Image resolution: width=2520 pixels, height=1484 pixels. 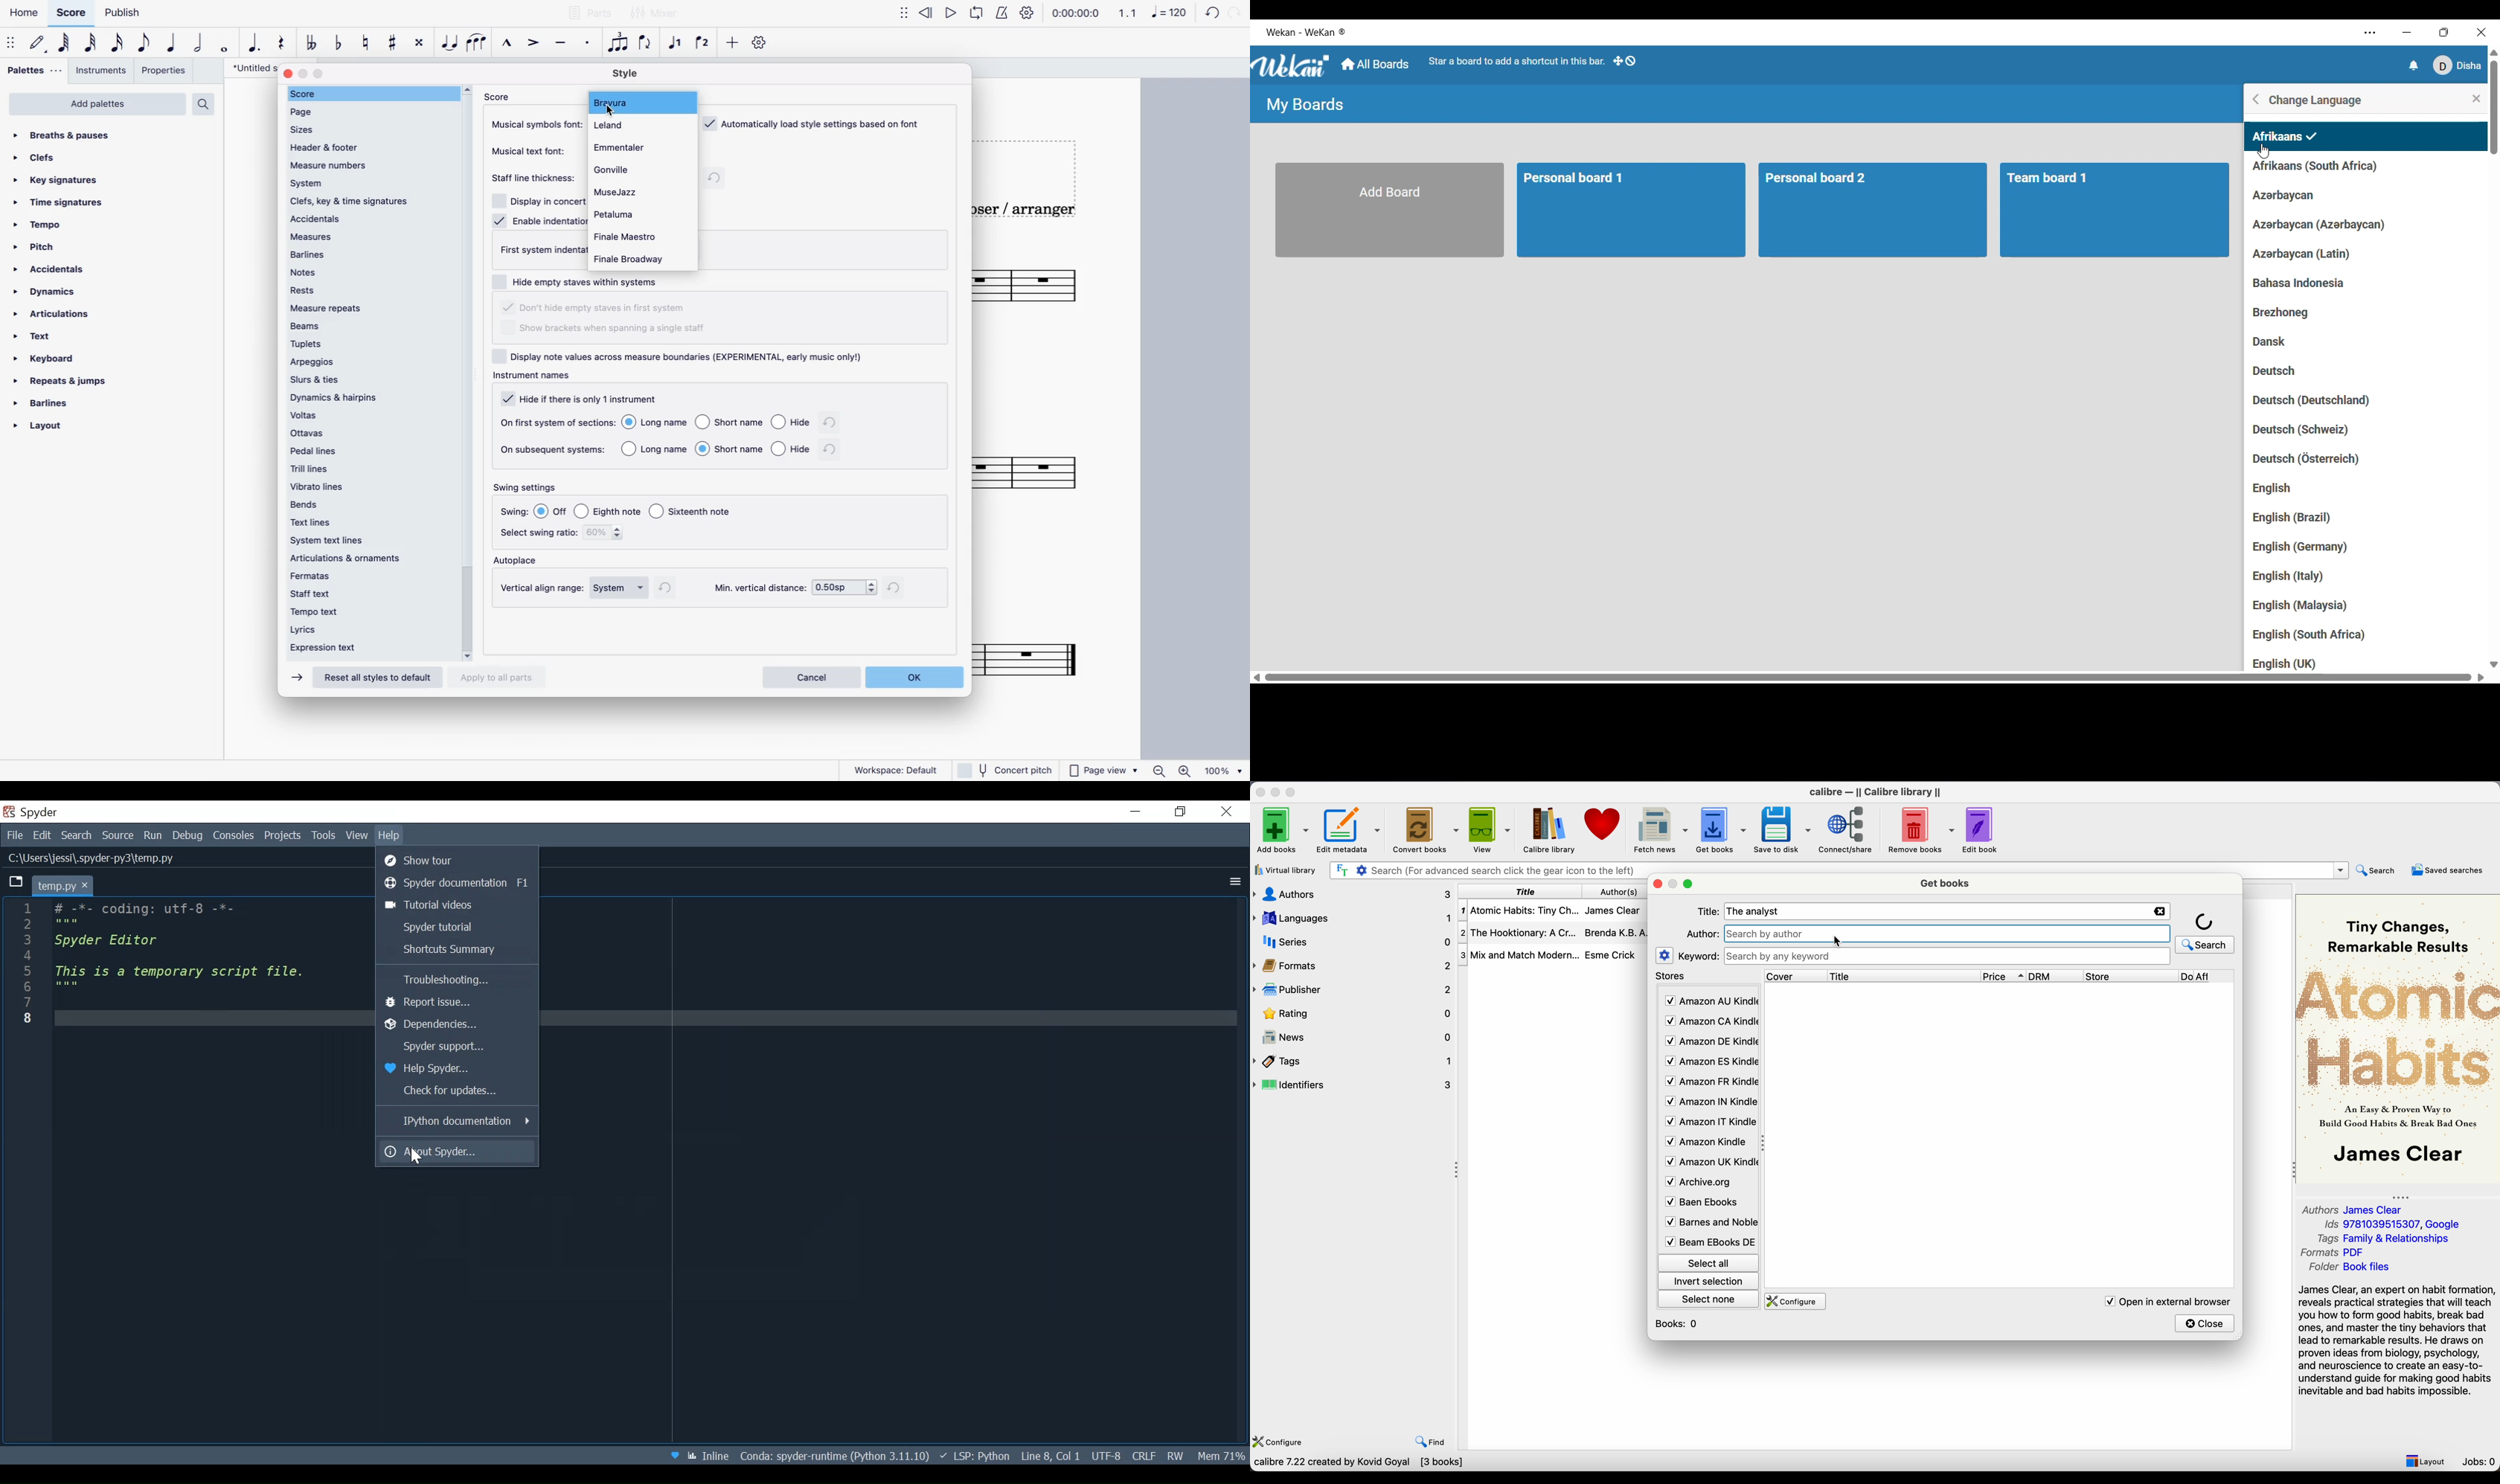 What do you see at coordinates (90, 885) in the screenshot?
I see `close` at bounding box center [90, 885].